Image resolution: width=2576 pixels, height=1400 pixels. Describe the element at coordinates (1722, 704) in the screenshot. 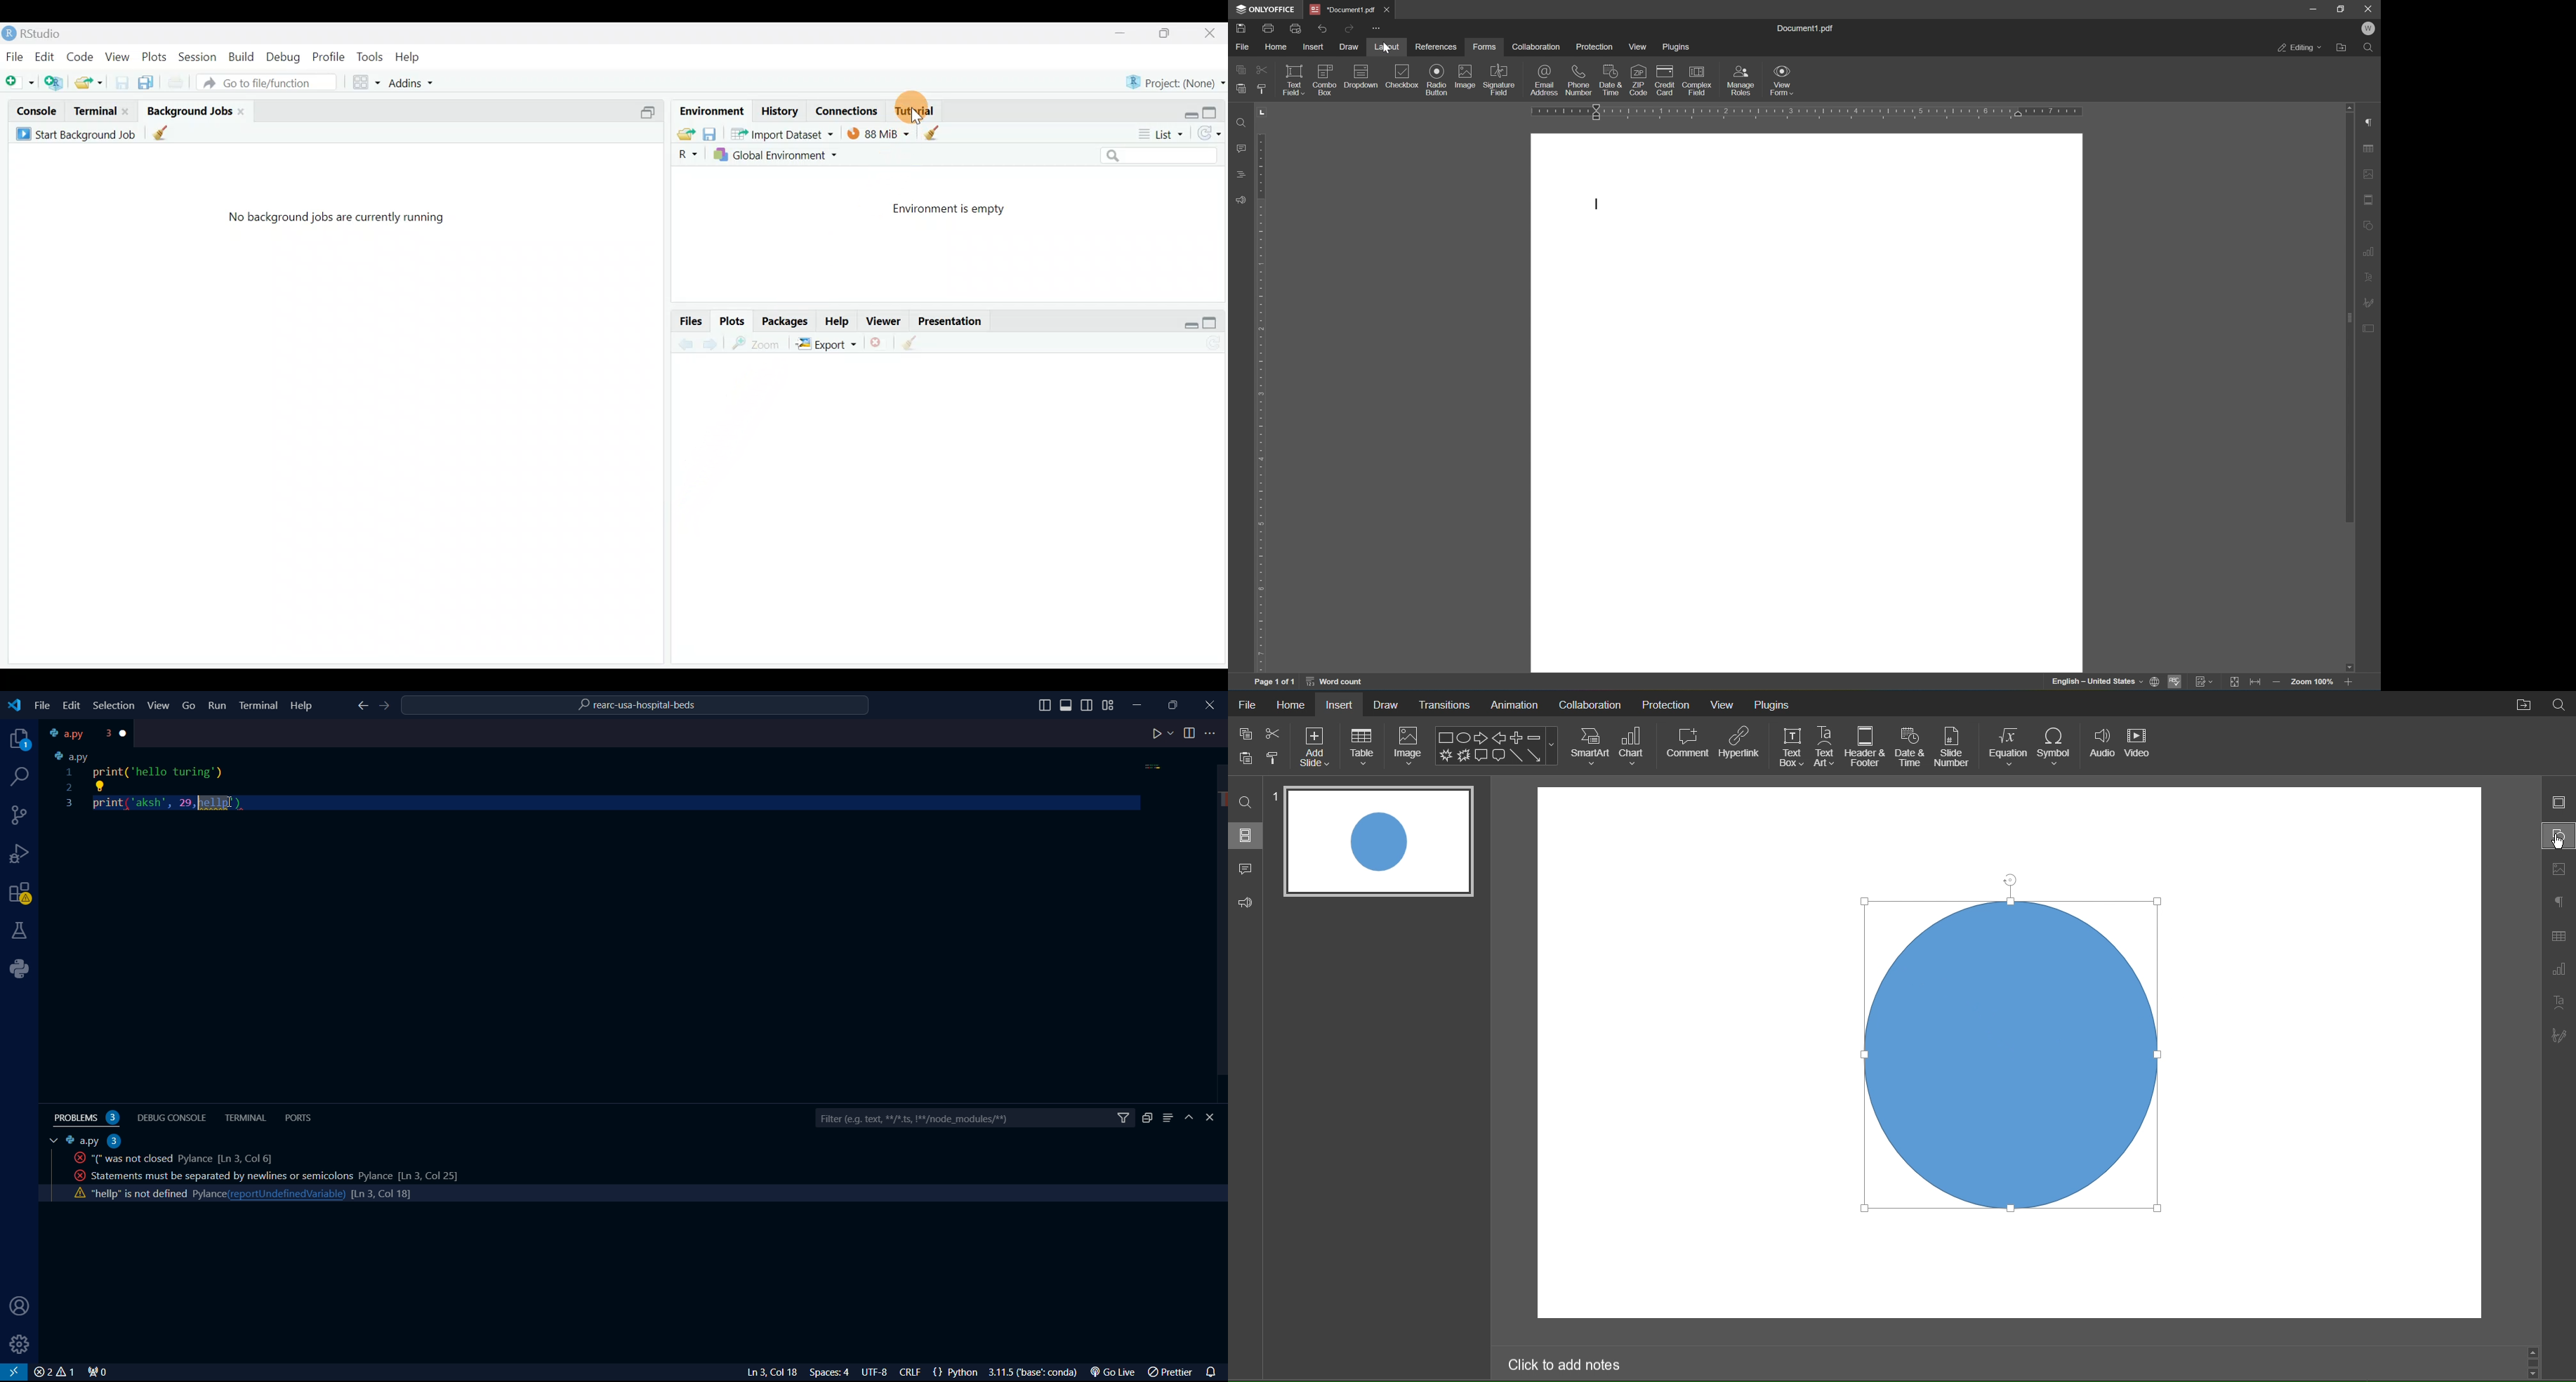

I see `View` at that location.